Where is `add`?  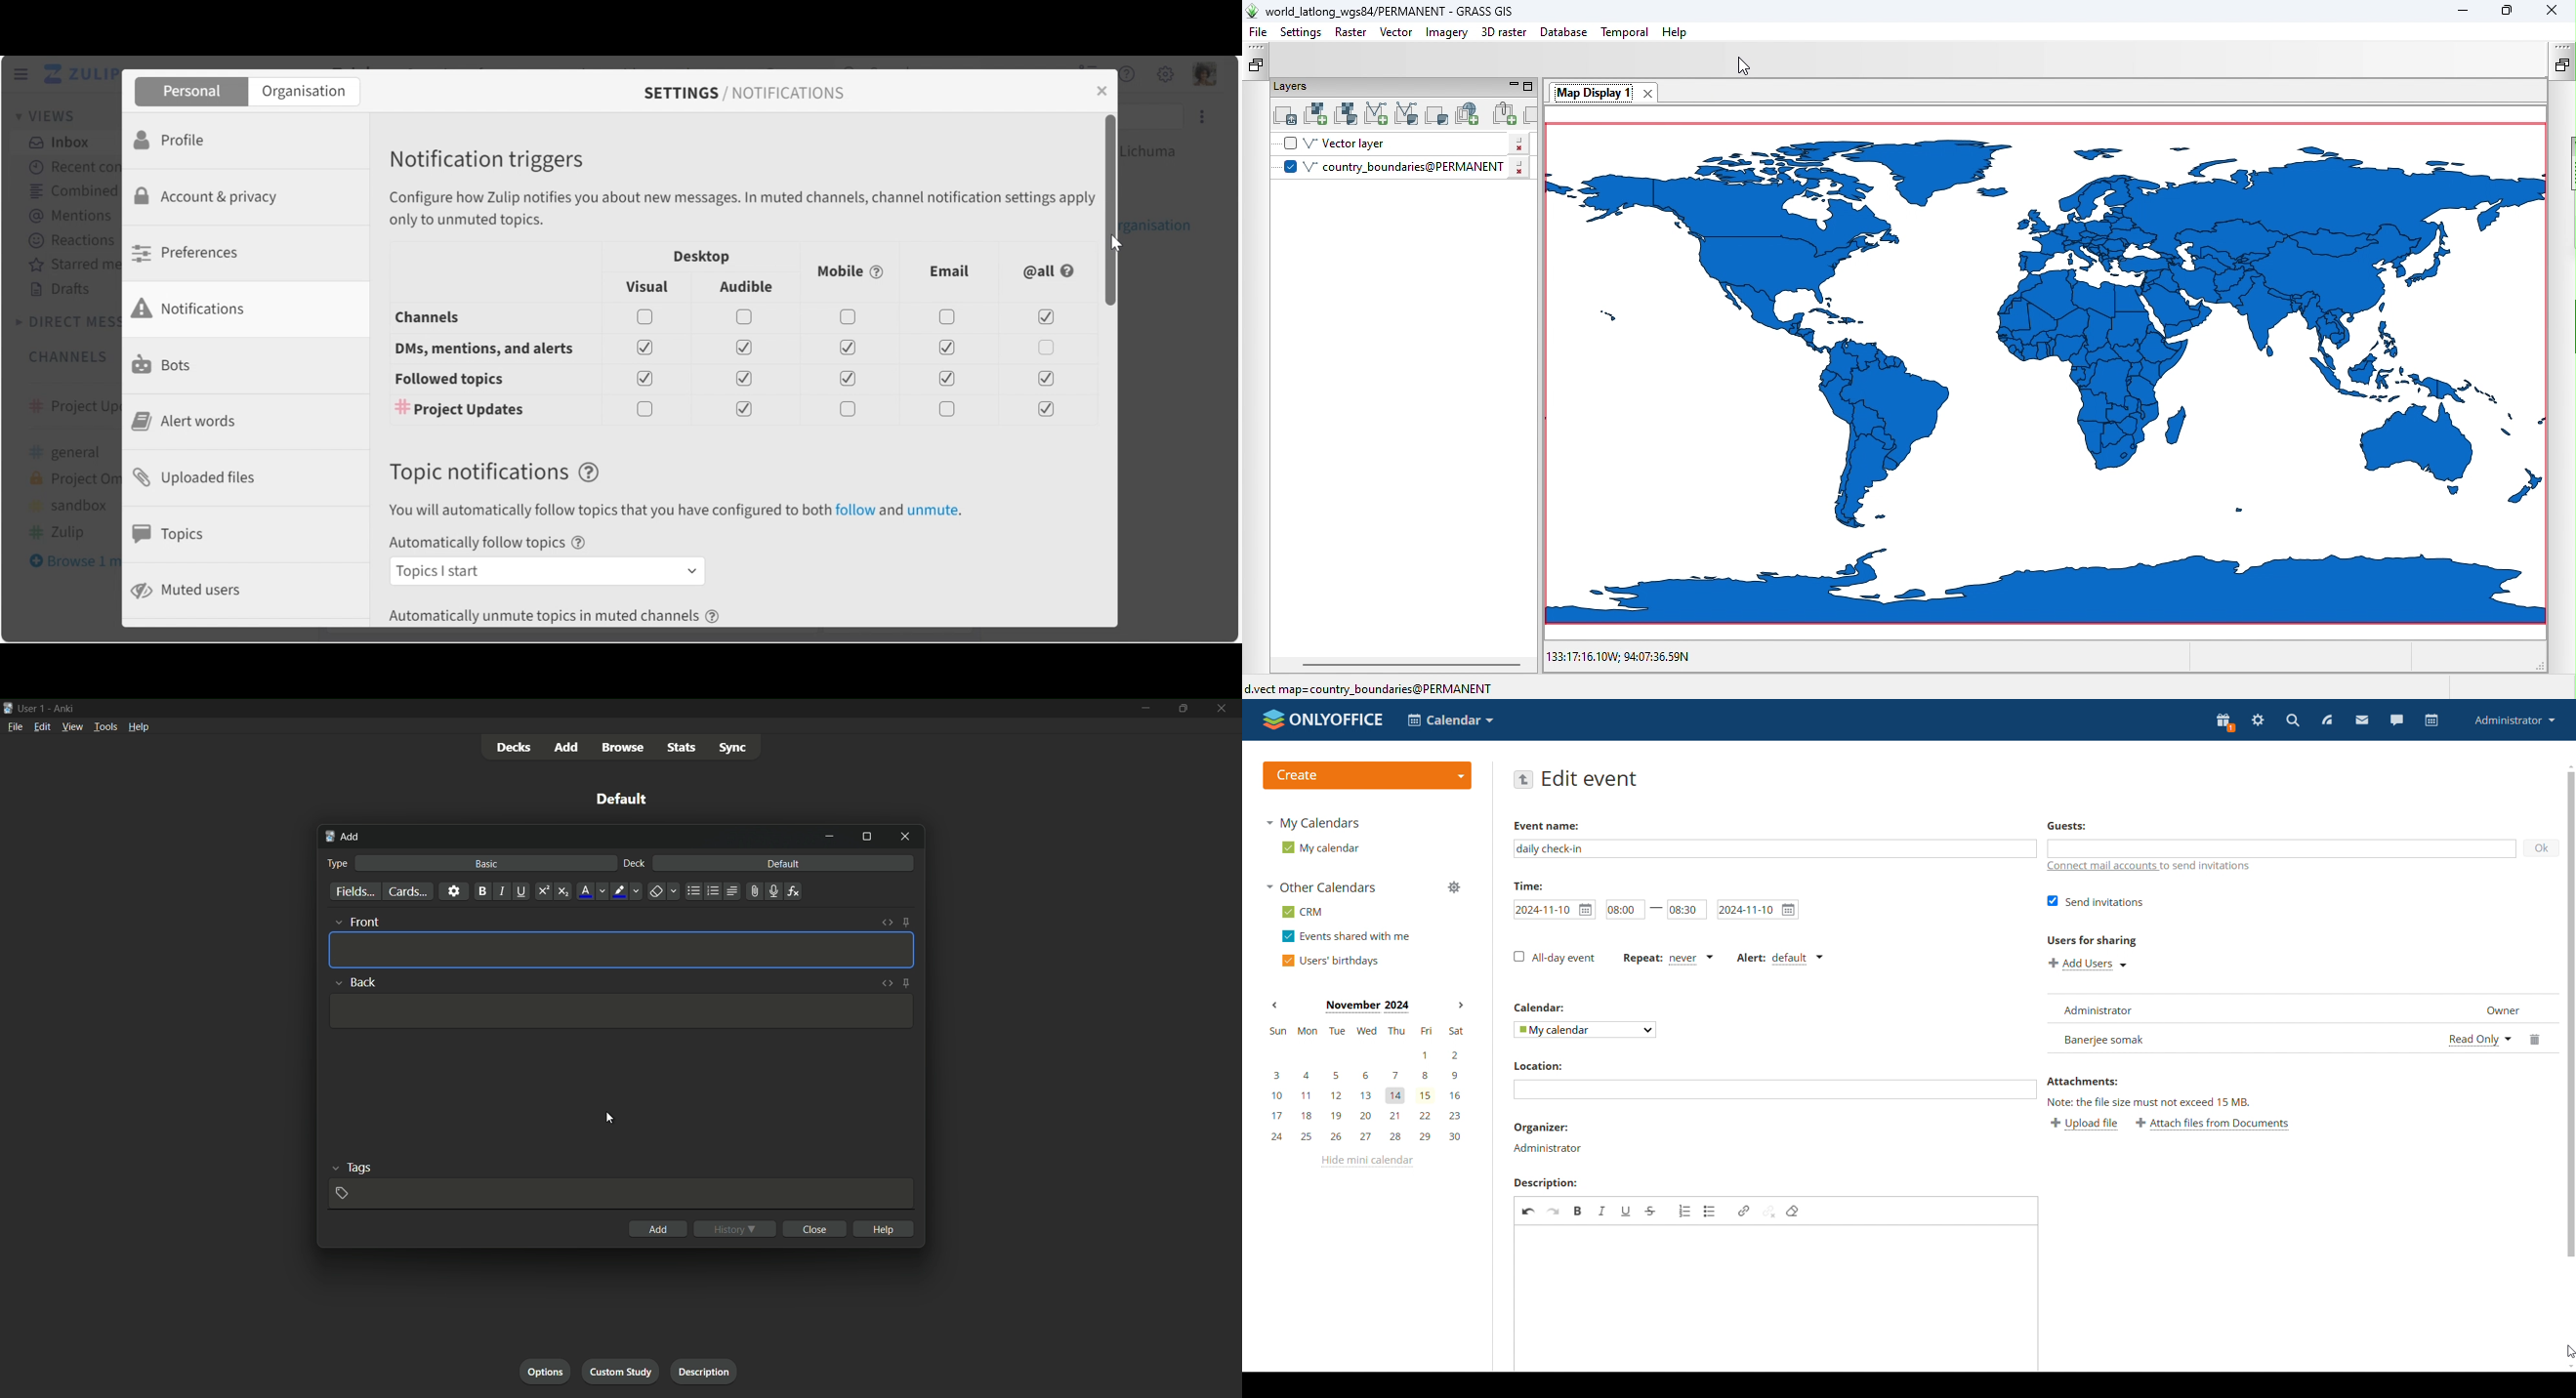
add is located at coordinates (659, 1228).